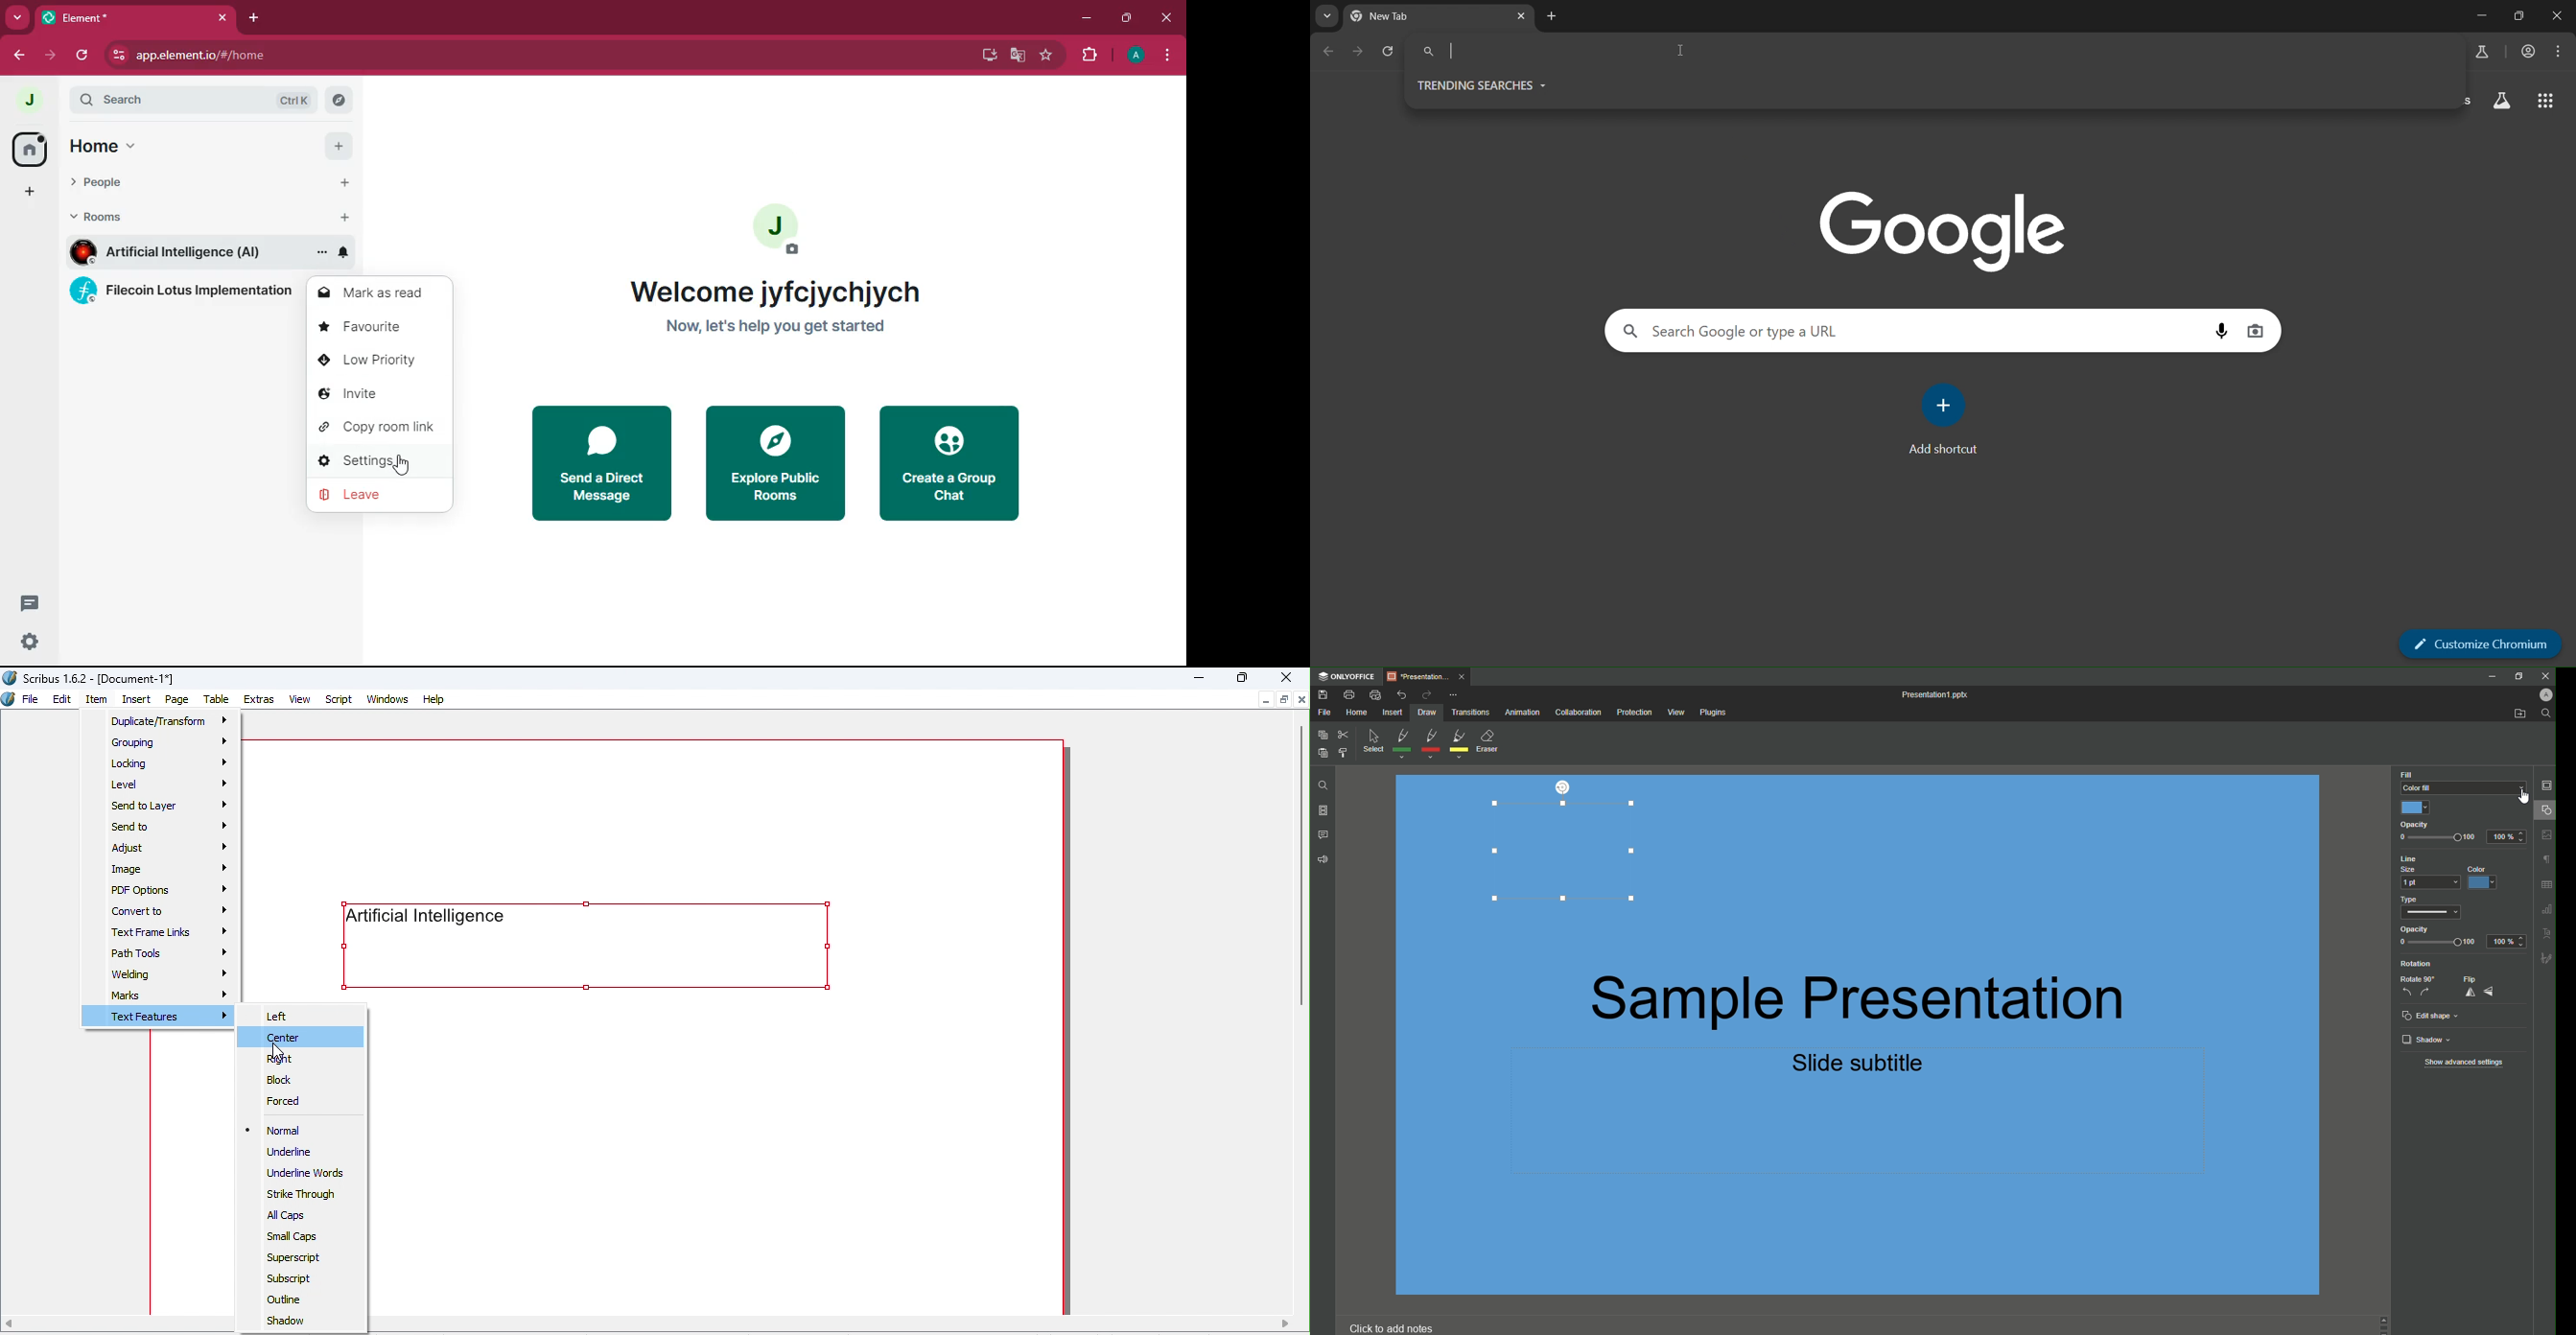 This screenshot has width=2576, height=1344. Describe the element at coordinates (2417, 807) in the screenshot. I see `Blue` at that location.